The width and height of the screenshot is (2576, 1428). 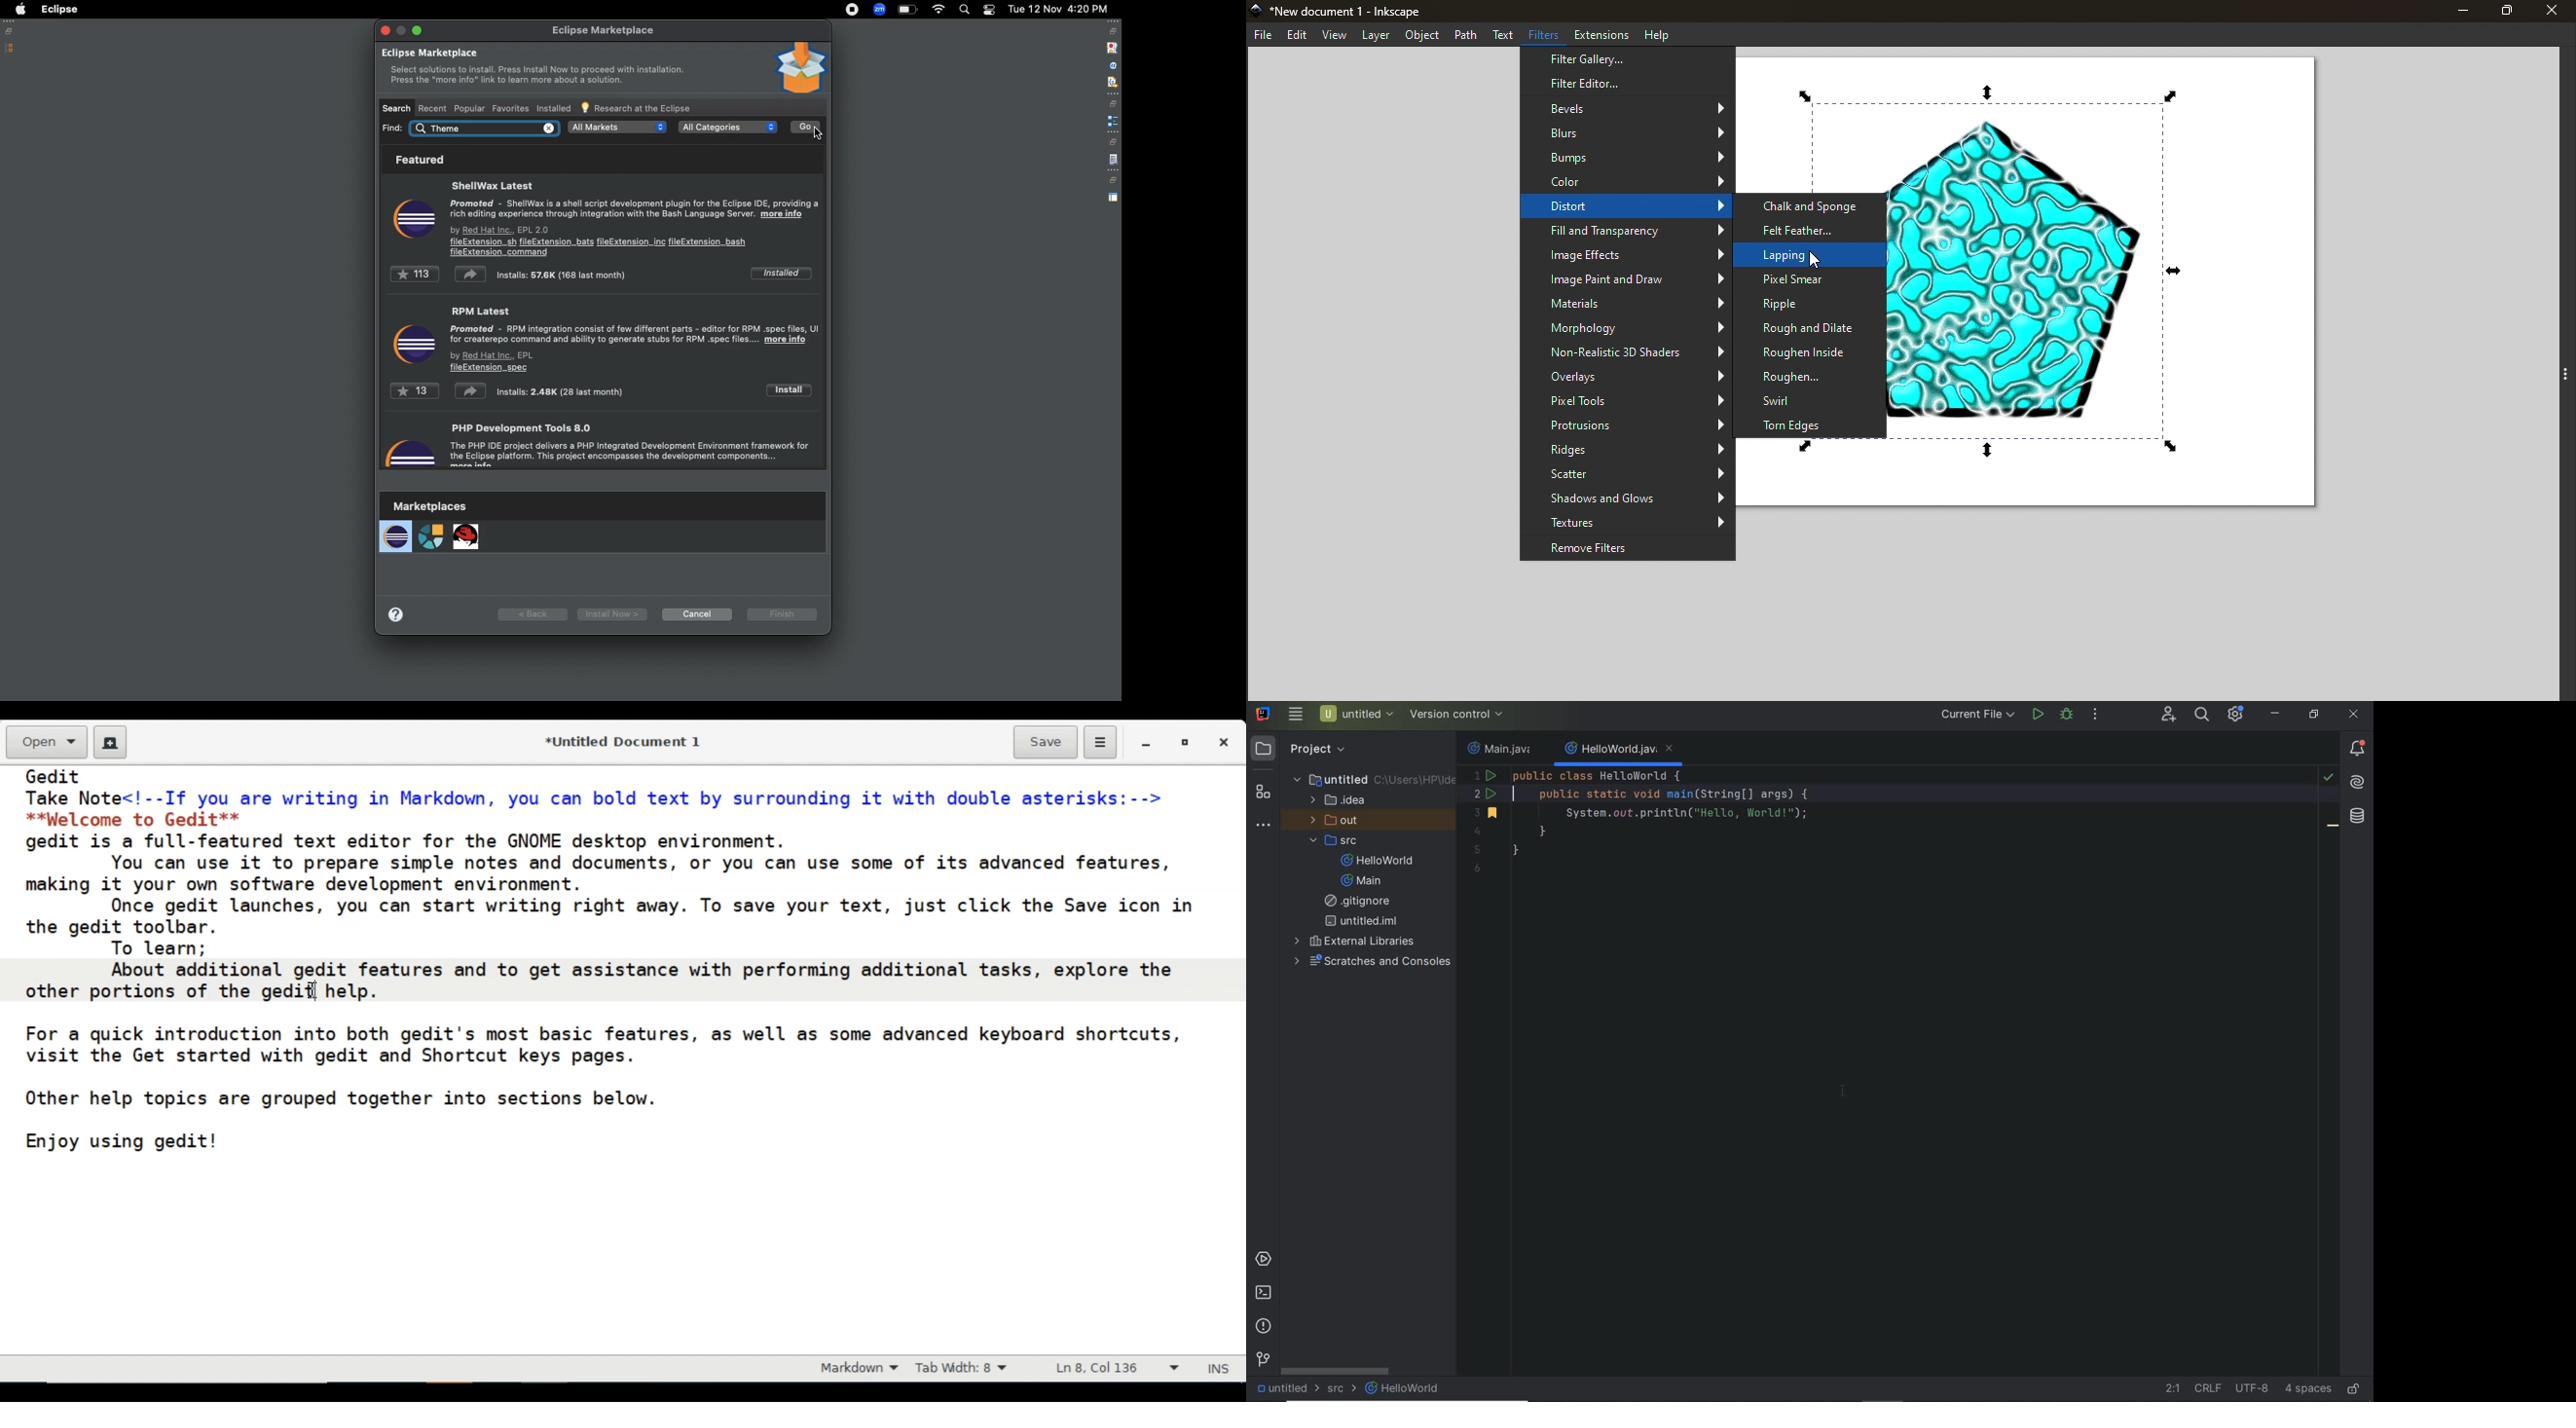 What do you see at coordinates (1455, 714) in the screenshot?
I see `configure version control` at bounding box center [1455, 714].